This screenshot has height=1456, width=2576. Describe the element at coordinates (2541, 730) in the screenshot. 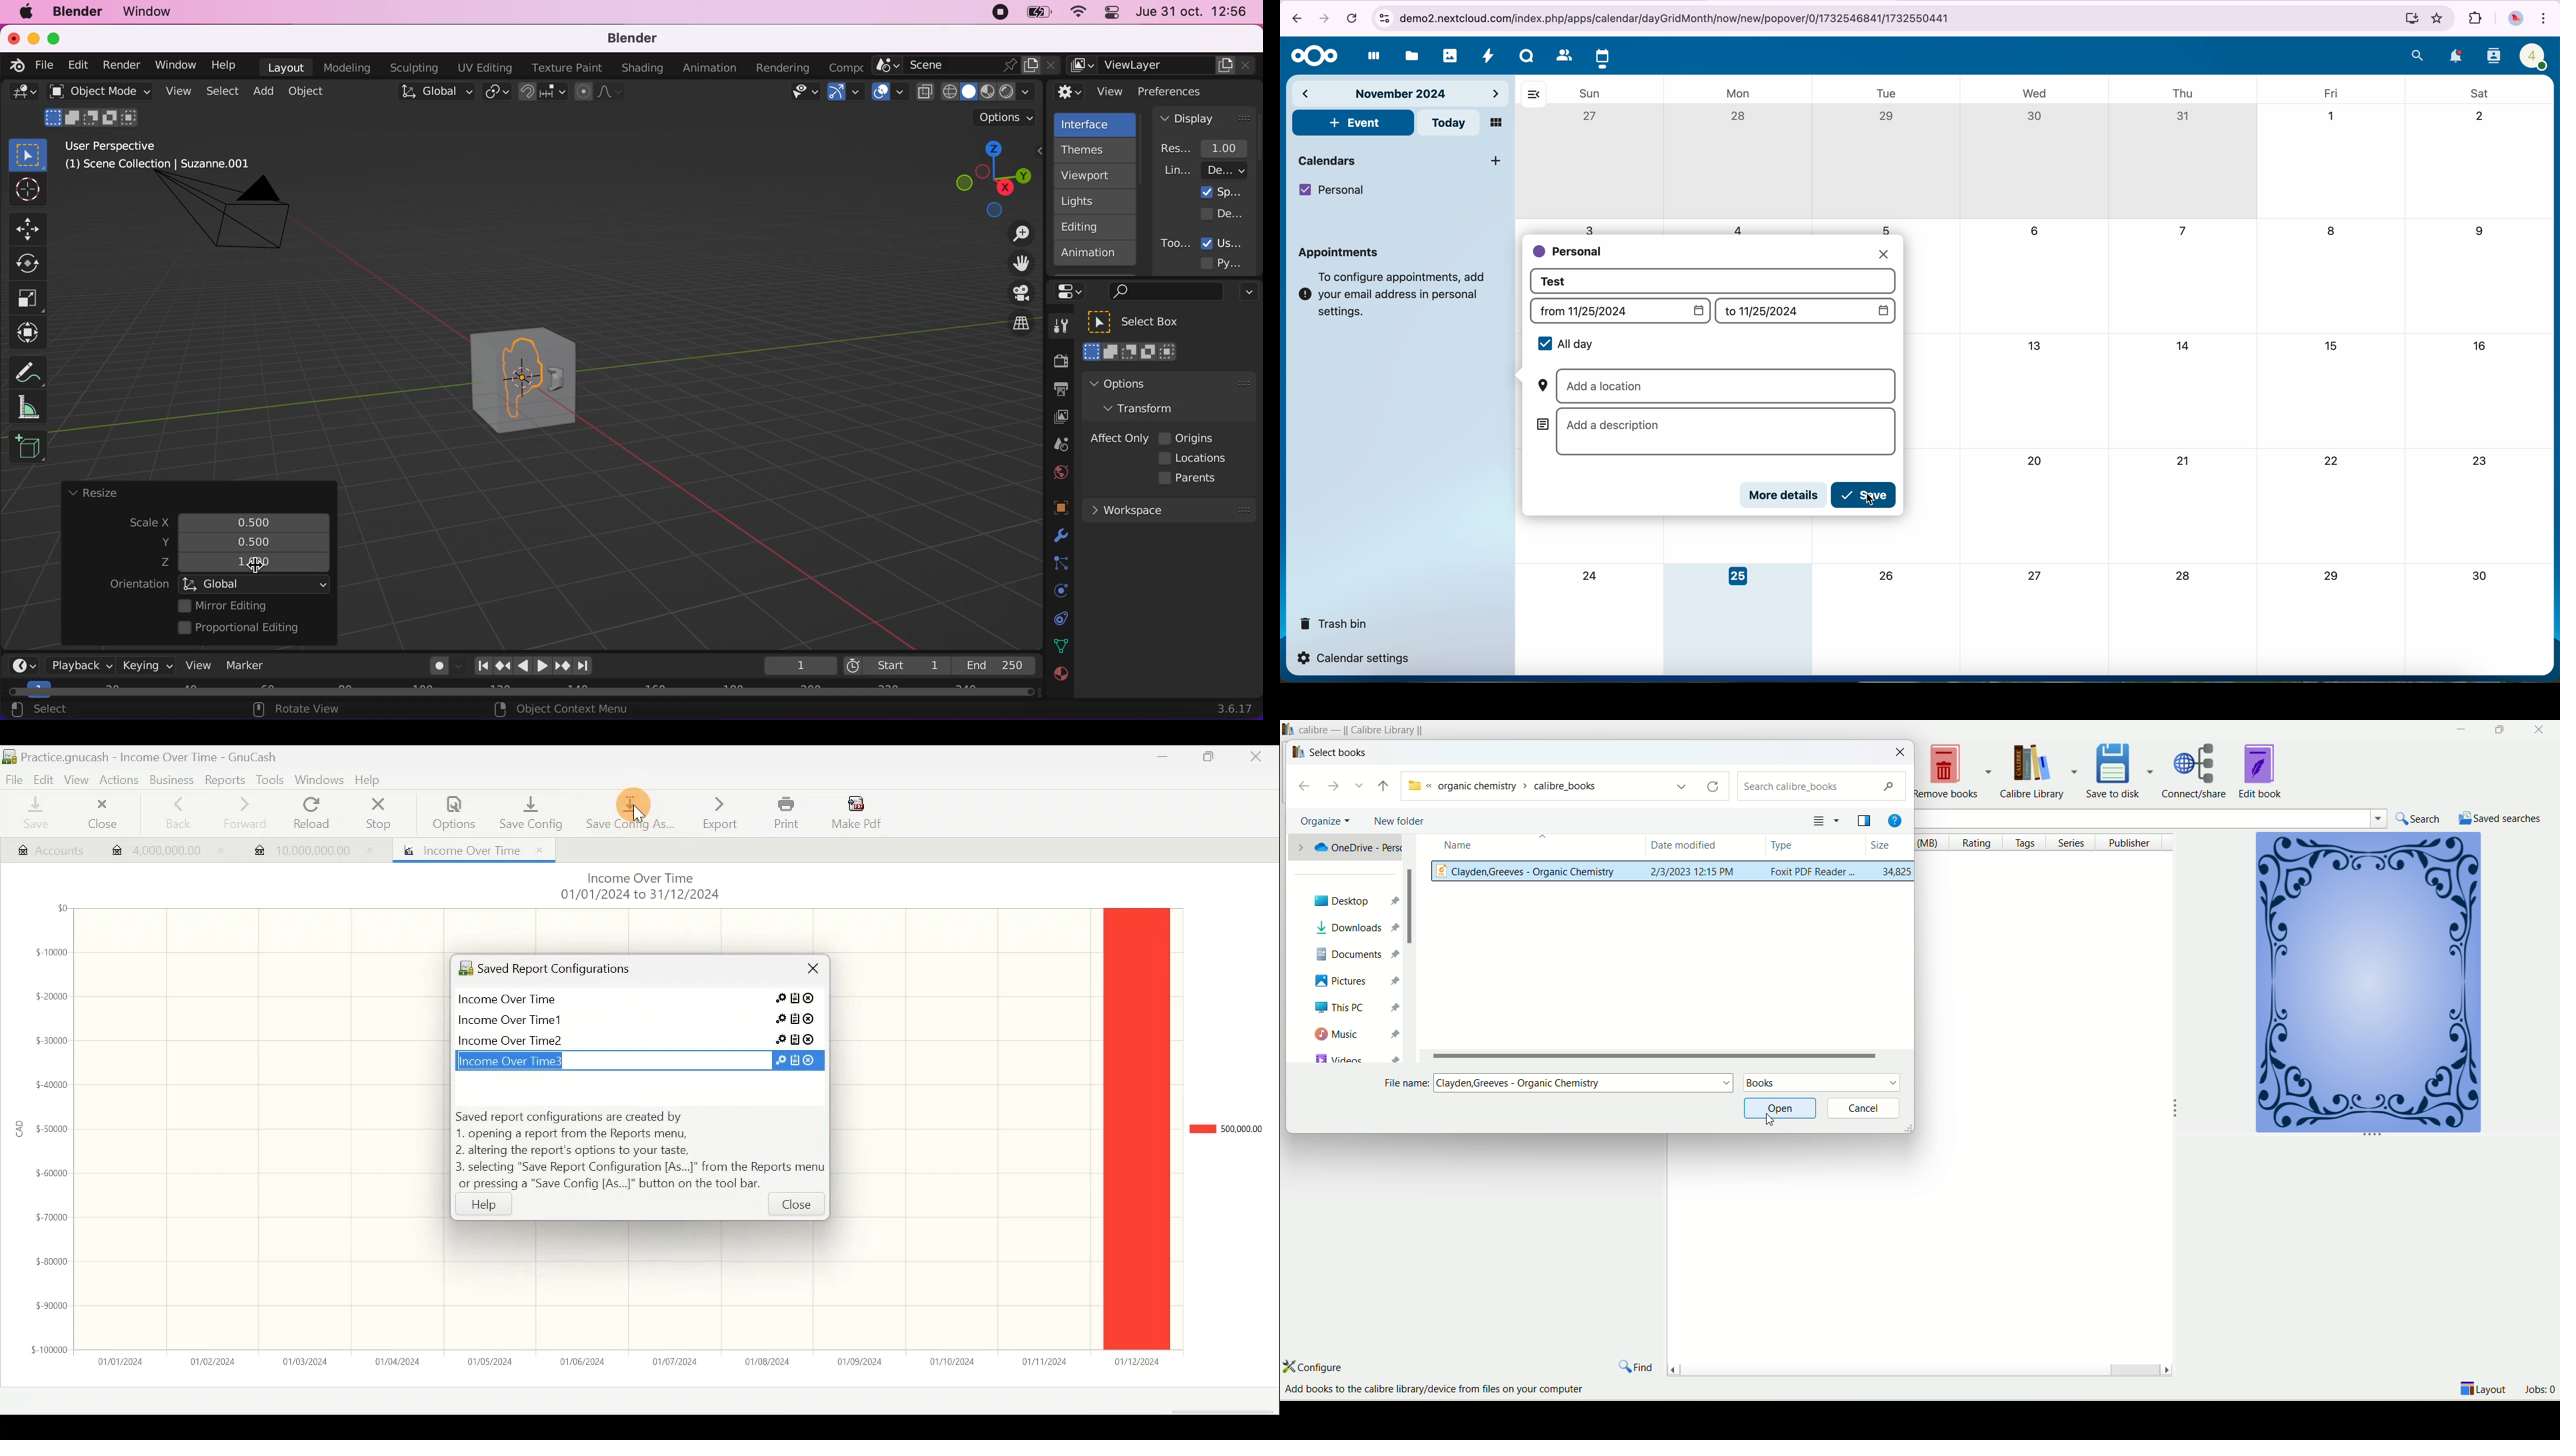

I see `close` at that location.